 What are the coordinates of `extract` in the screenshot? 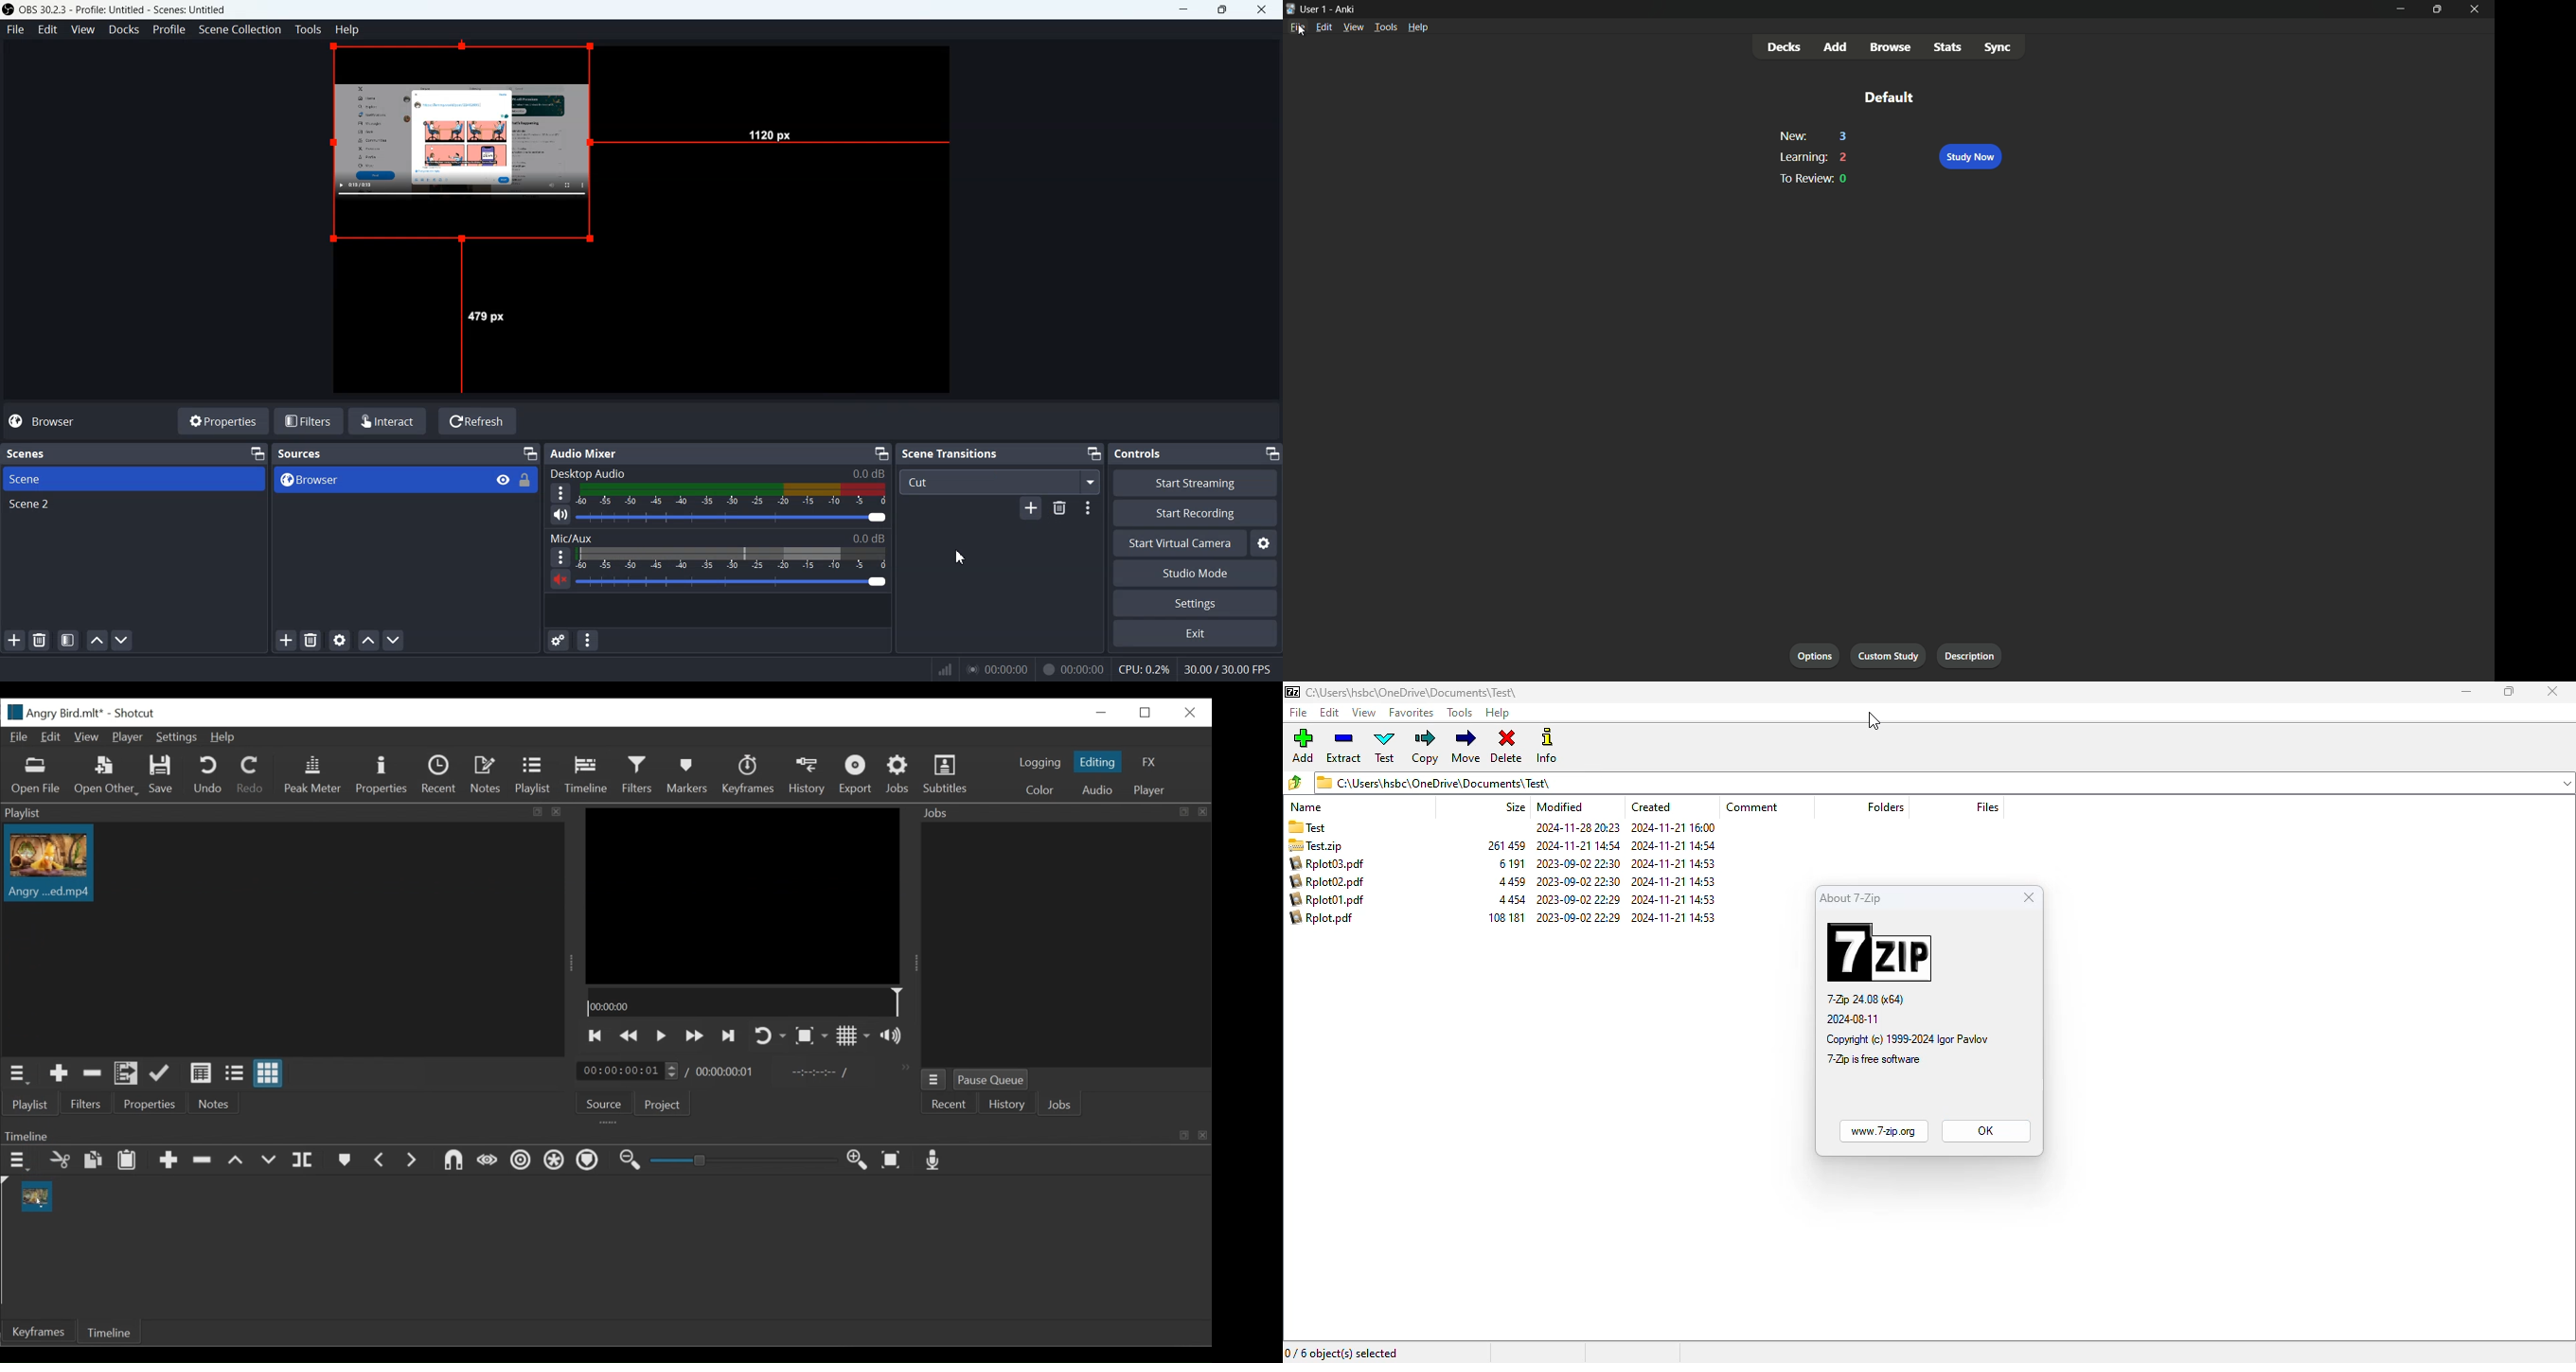 It's located at (1343, 746).